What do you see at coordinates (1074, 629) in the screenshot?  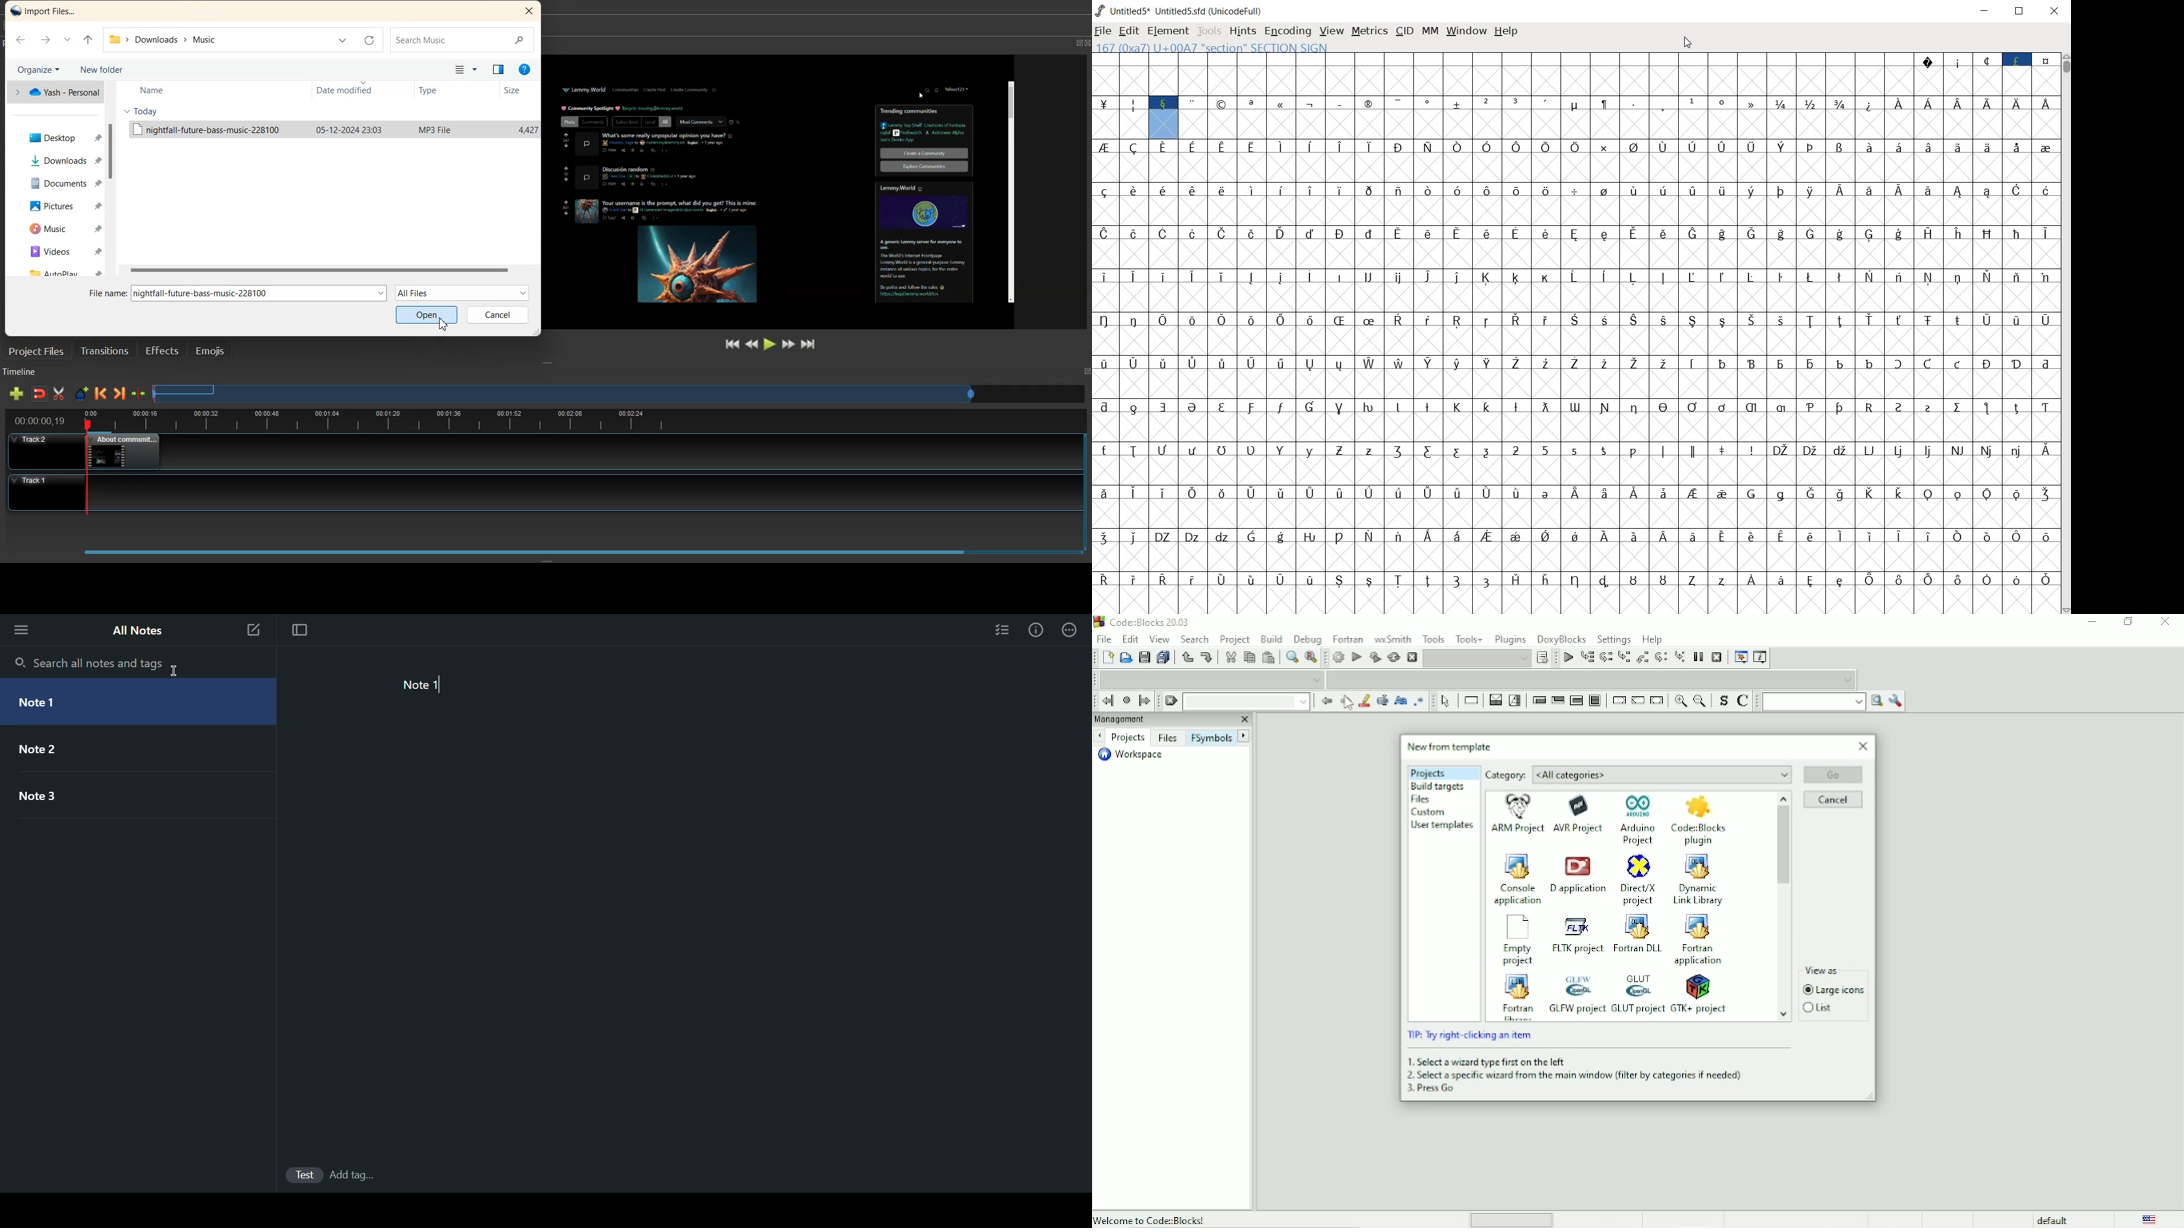 I see `More` at bounding box center [1074, 629].